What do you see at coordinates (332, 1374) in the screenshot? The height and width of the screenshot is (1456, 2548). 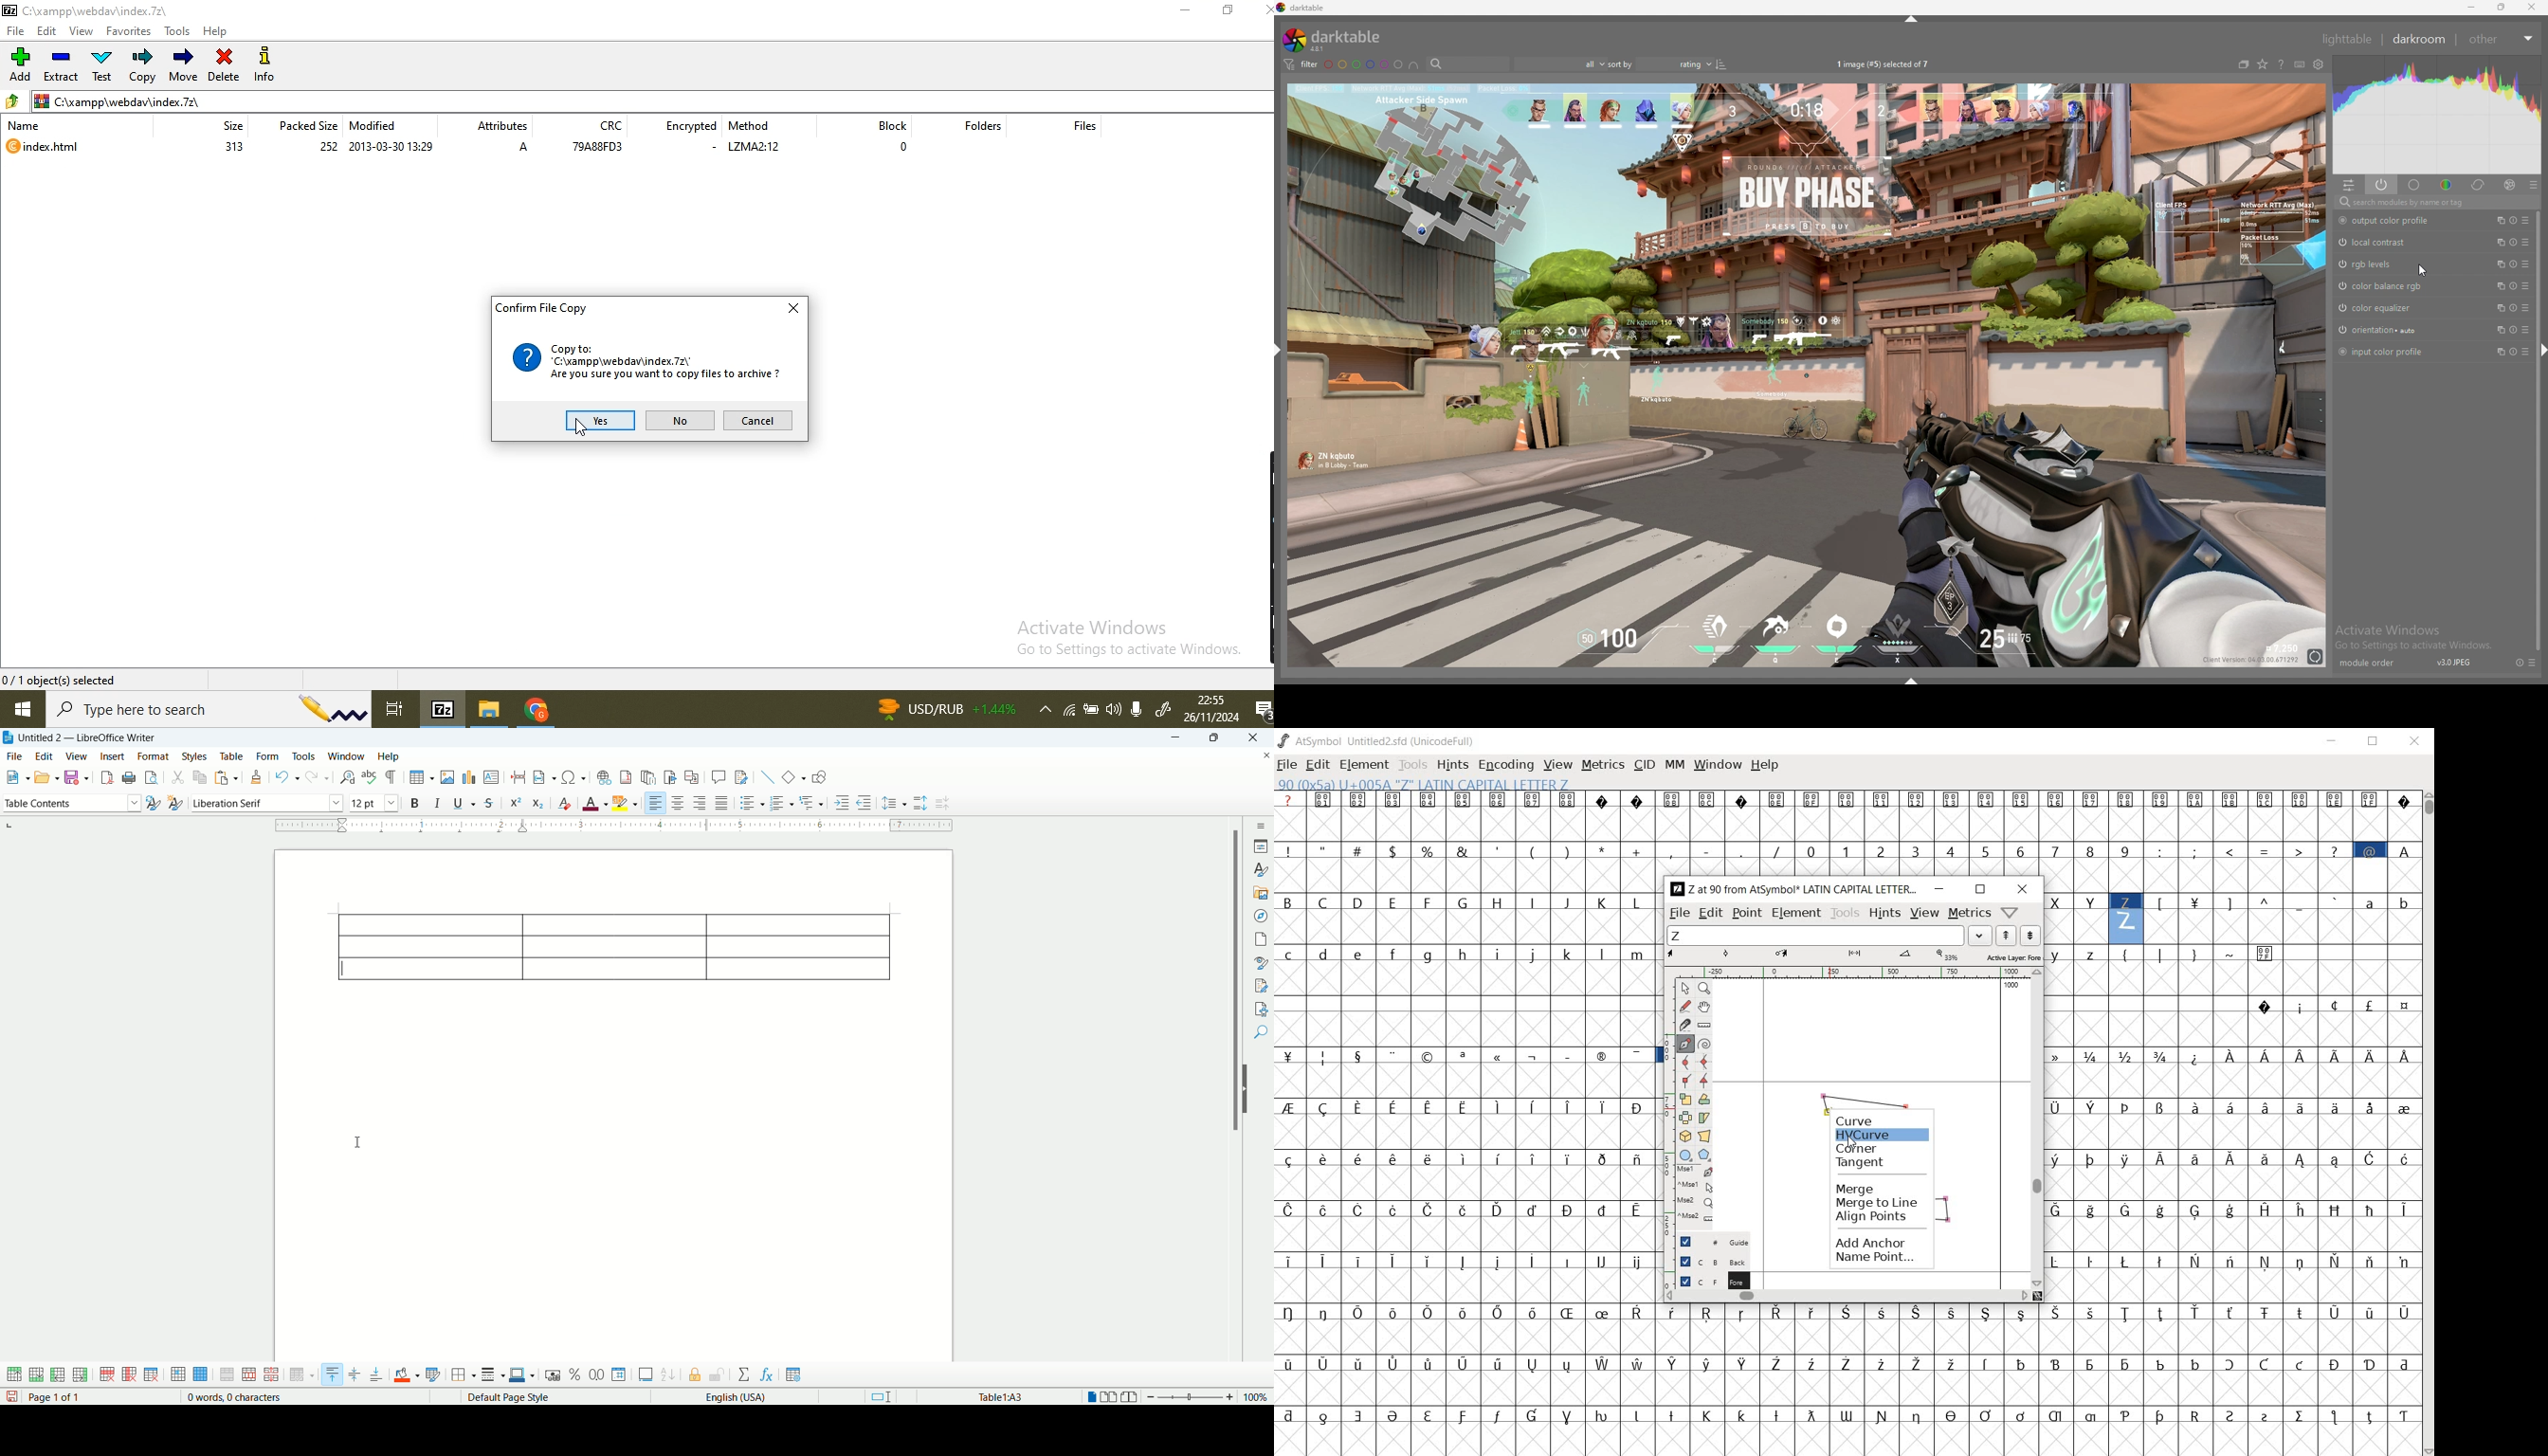 I see `align top` at bounding box center [332, 1374].